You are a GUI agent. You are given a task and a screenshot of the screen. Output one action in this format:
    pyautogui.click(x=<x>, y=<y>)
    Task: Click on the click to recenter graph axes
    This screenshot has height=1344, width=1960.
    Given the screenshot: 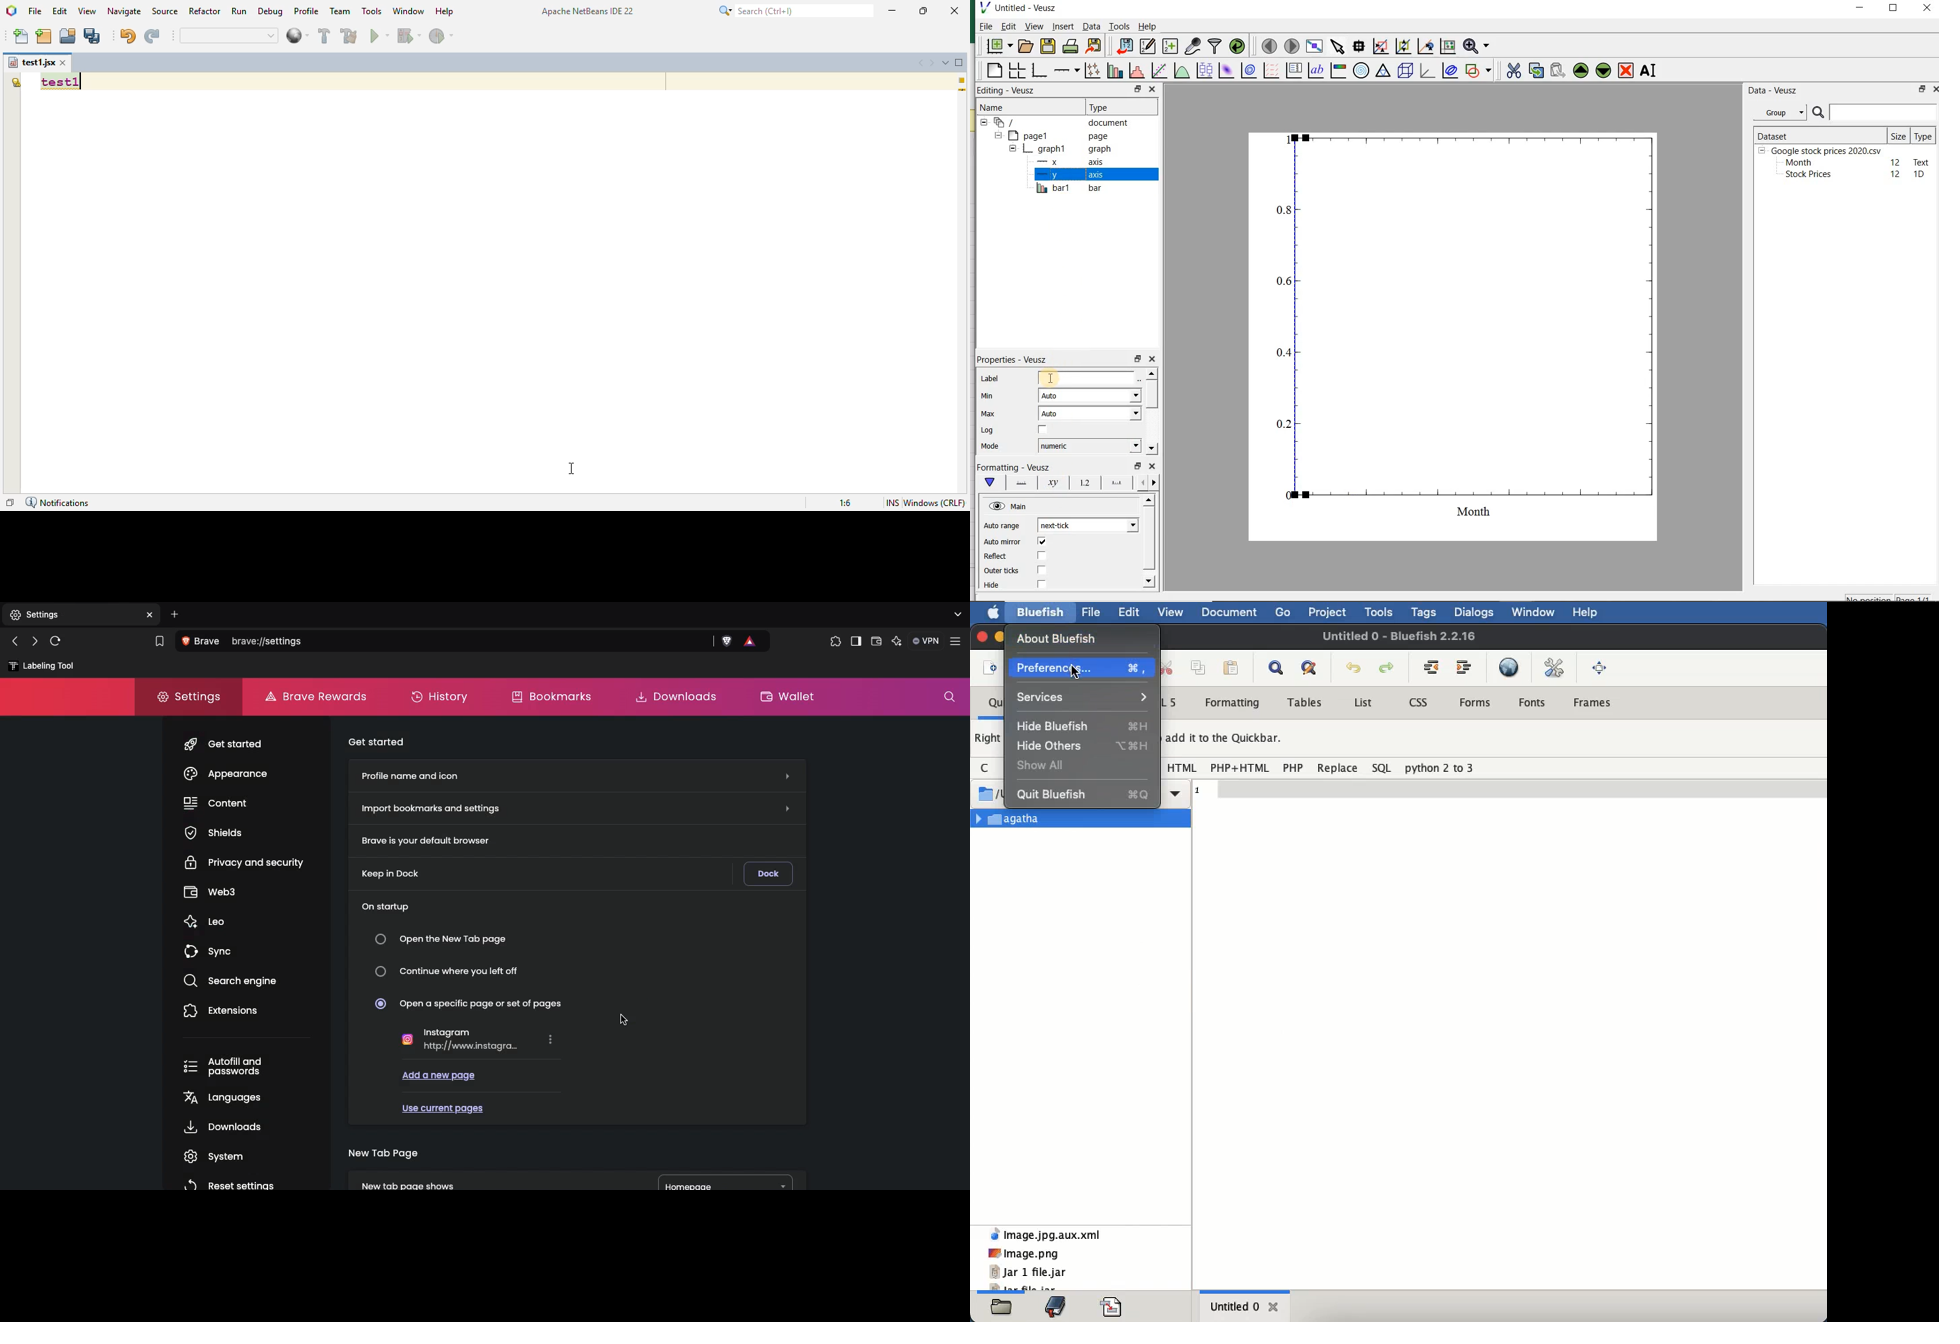 What is the action you would take?
    pyautogui.click(x=1424, y=47)
    